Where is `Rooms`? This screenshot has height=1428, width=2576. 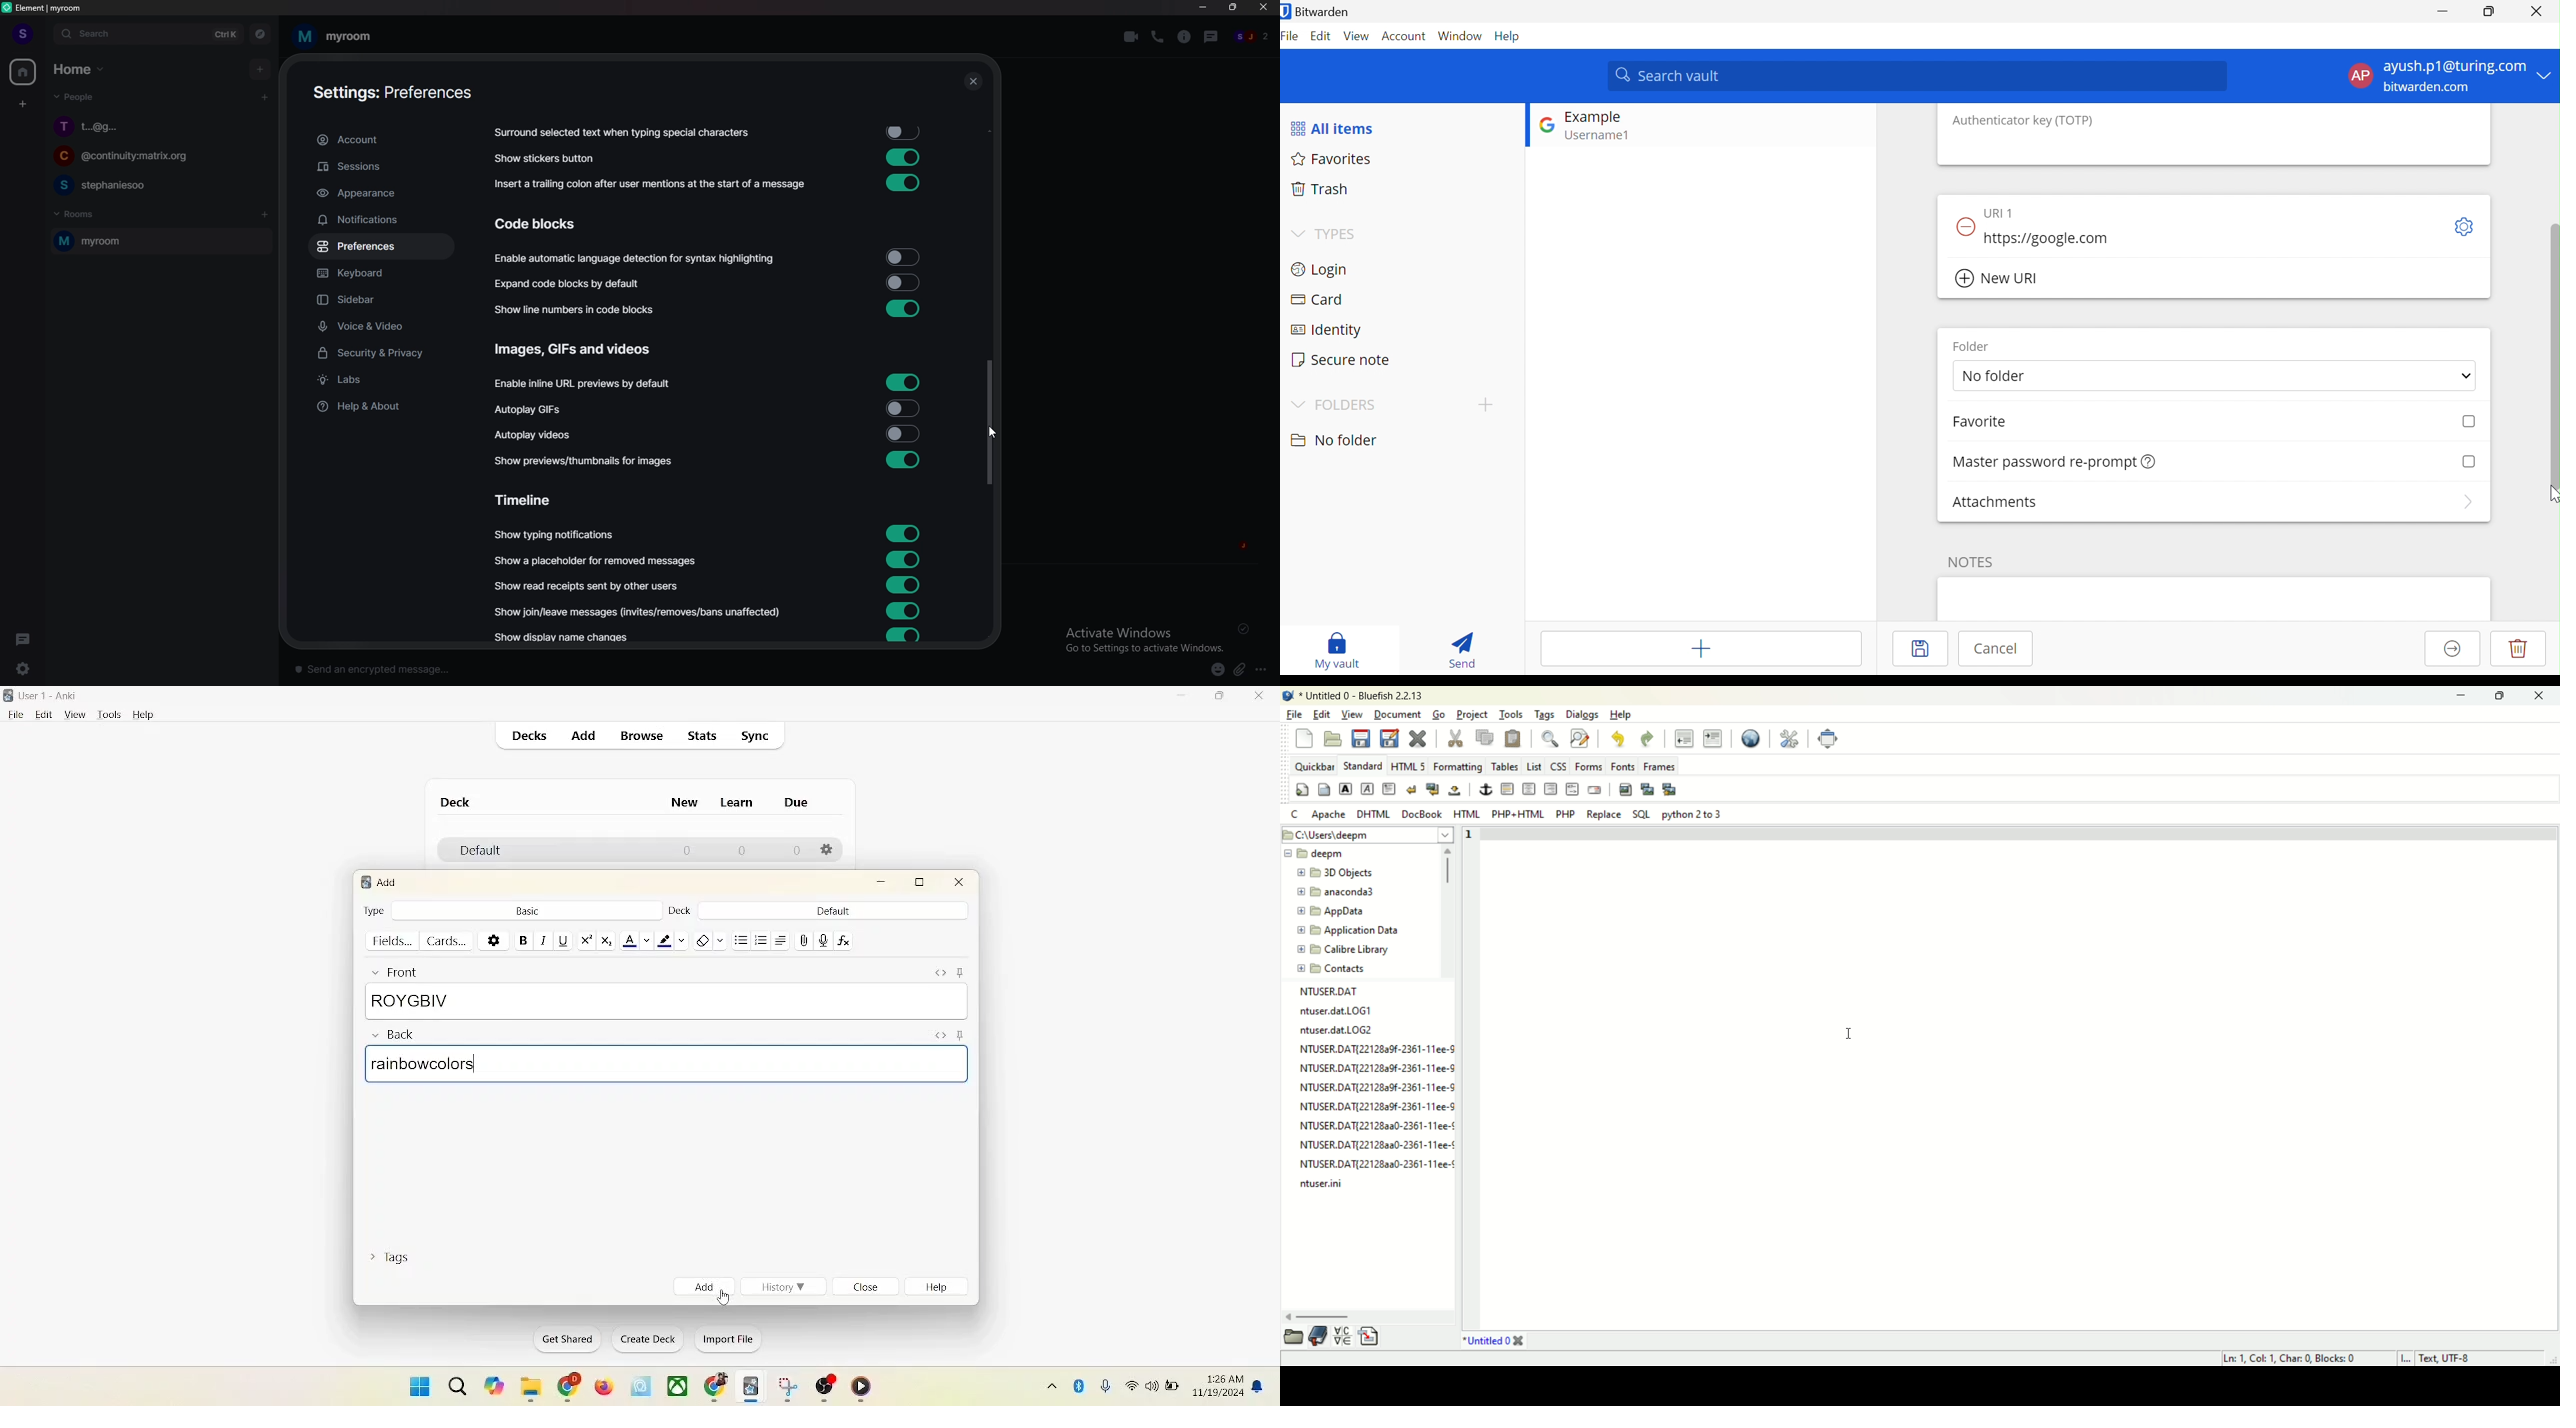
Rooms is located at coordinates (77, 213).